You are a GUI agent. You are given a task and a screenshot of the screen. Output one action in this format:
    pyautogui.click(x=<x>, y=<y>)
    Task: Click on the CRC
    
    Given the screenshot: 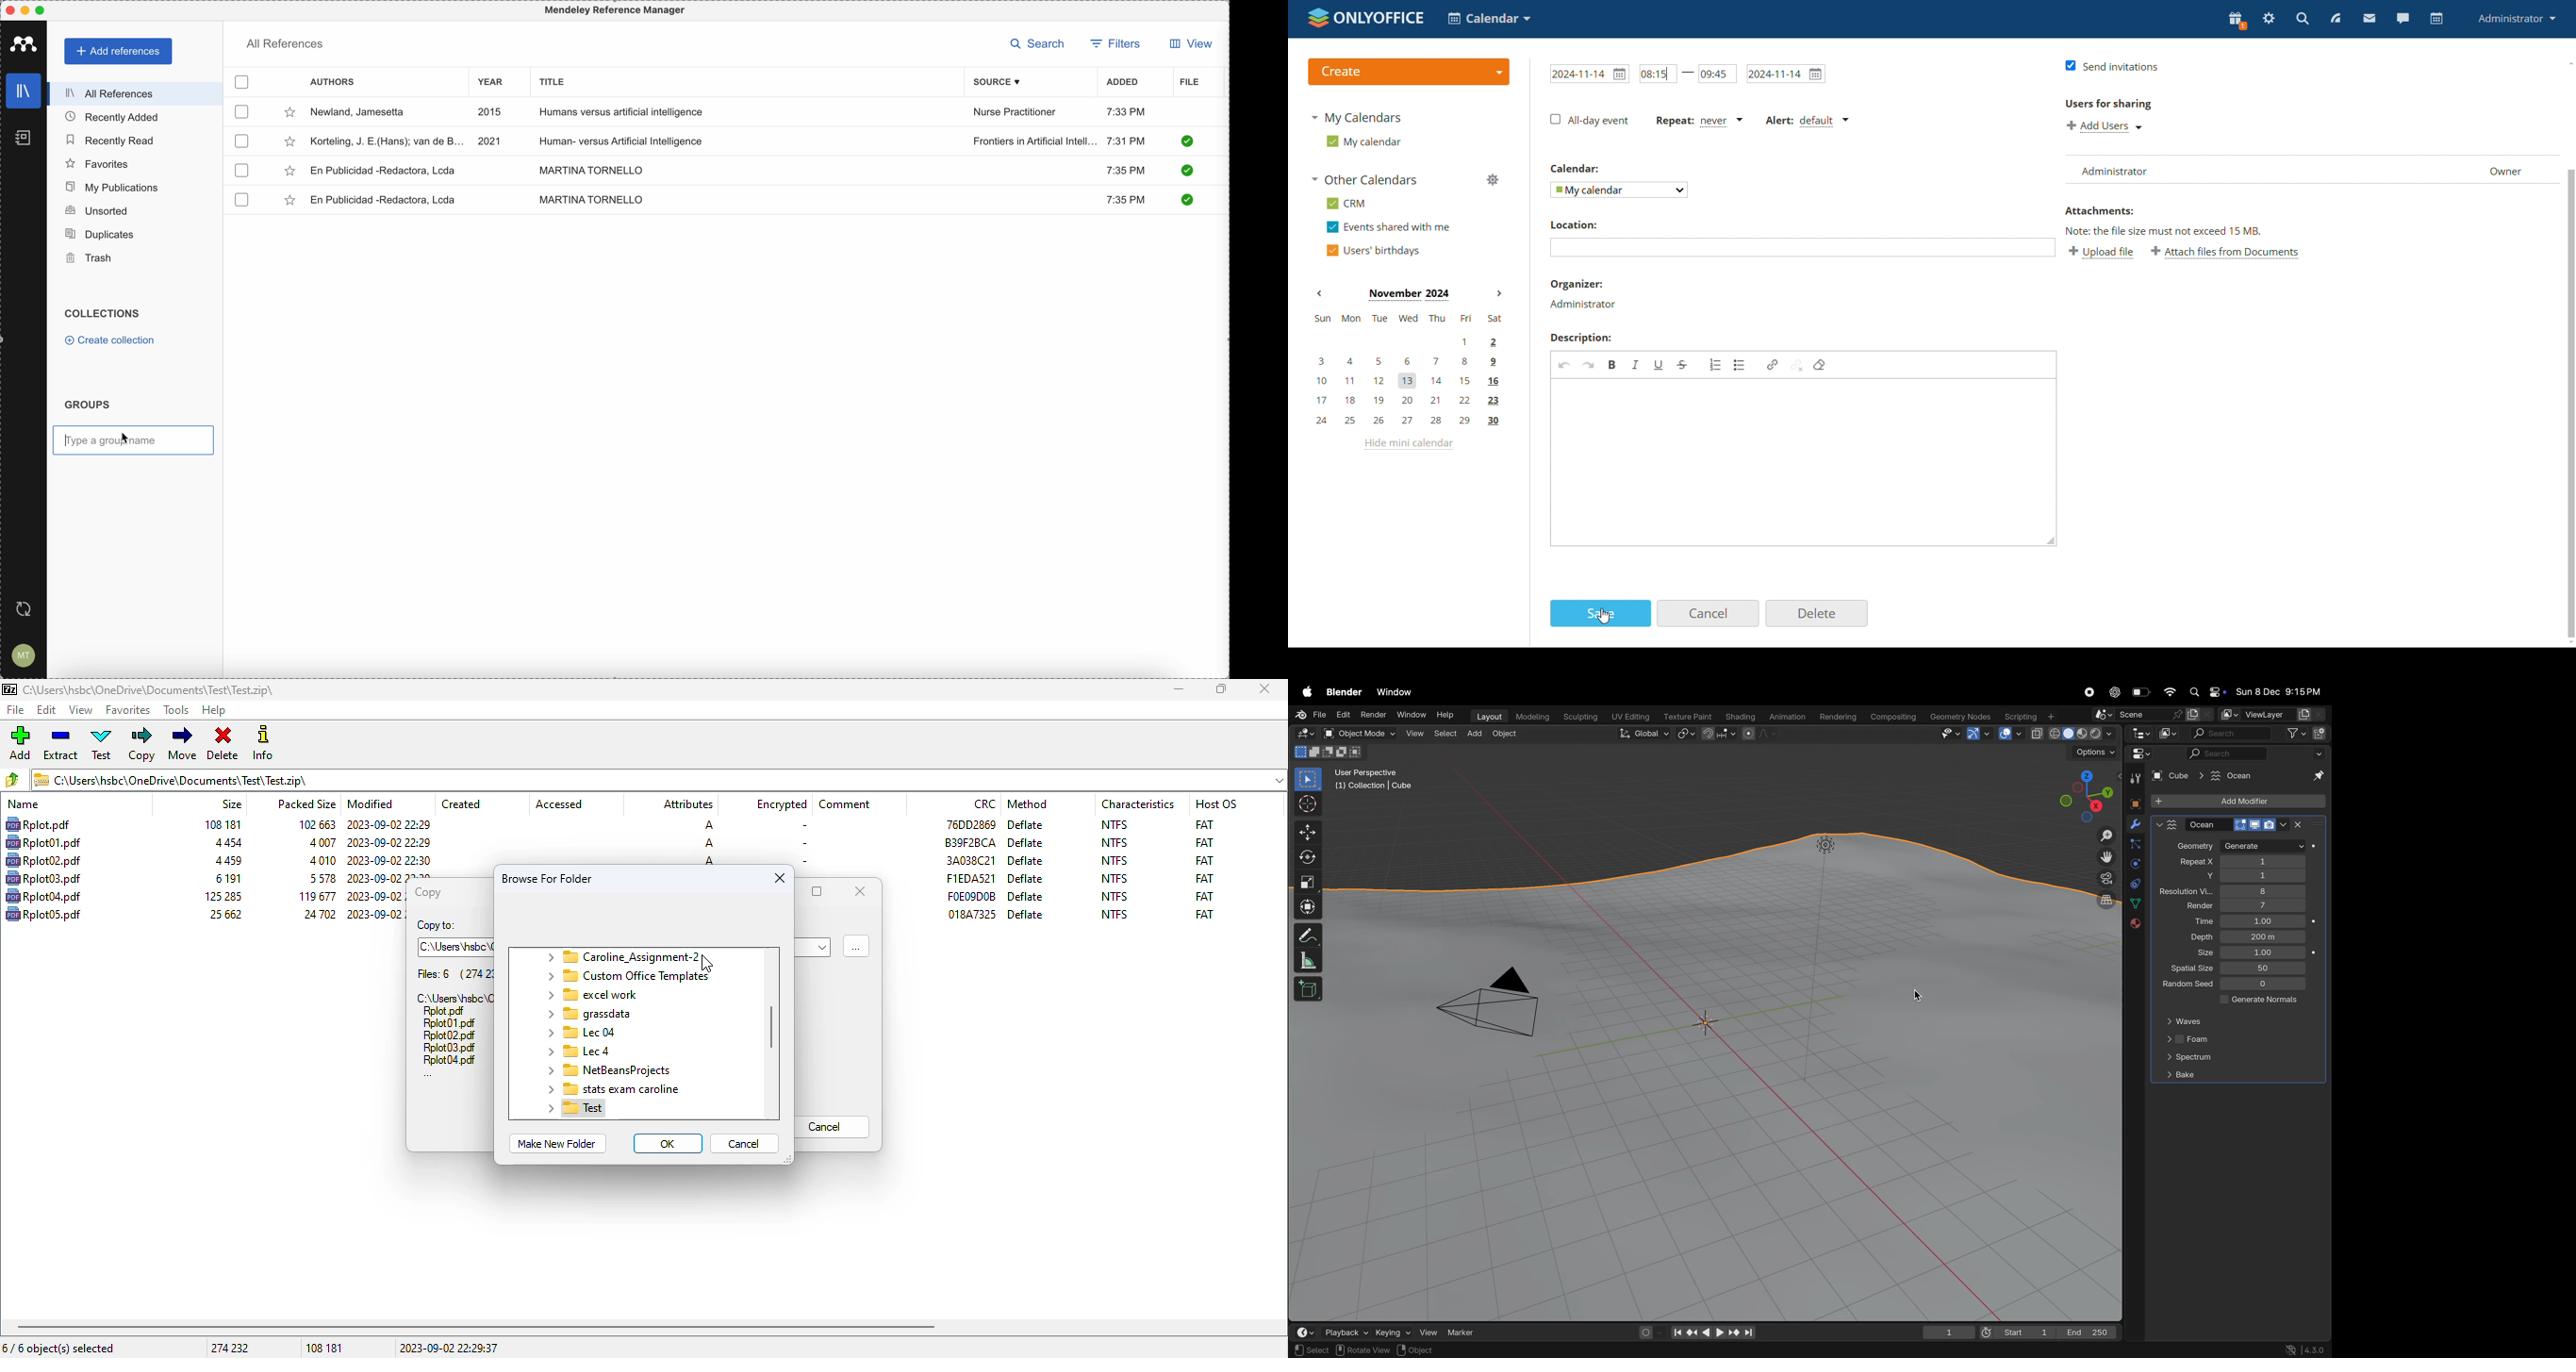 What is the action you would take?
    pyautogui.click(x=970, y=878)
    